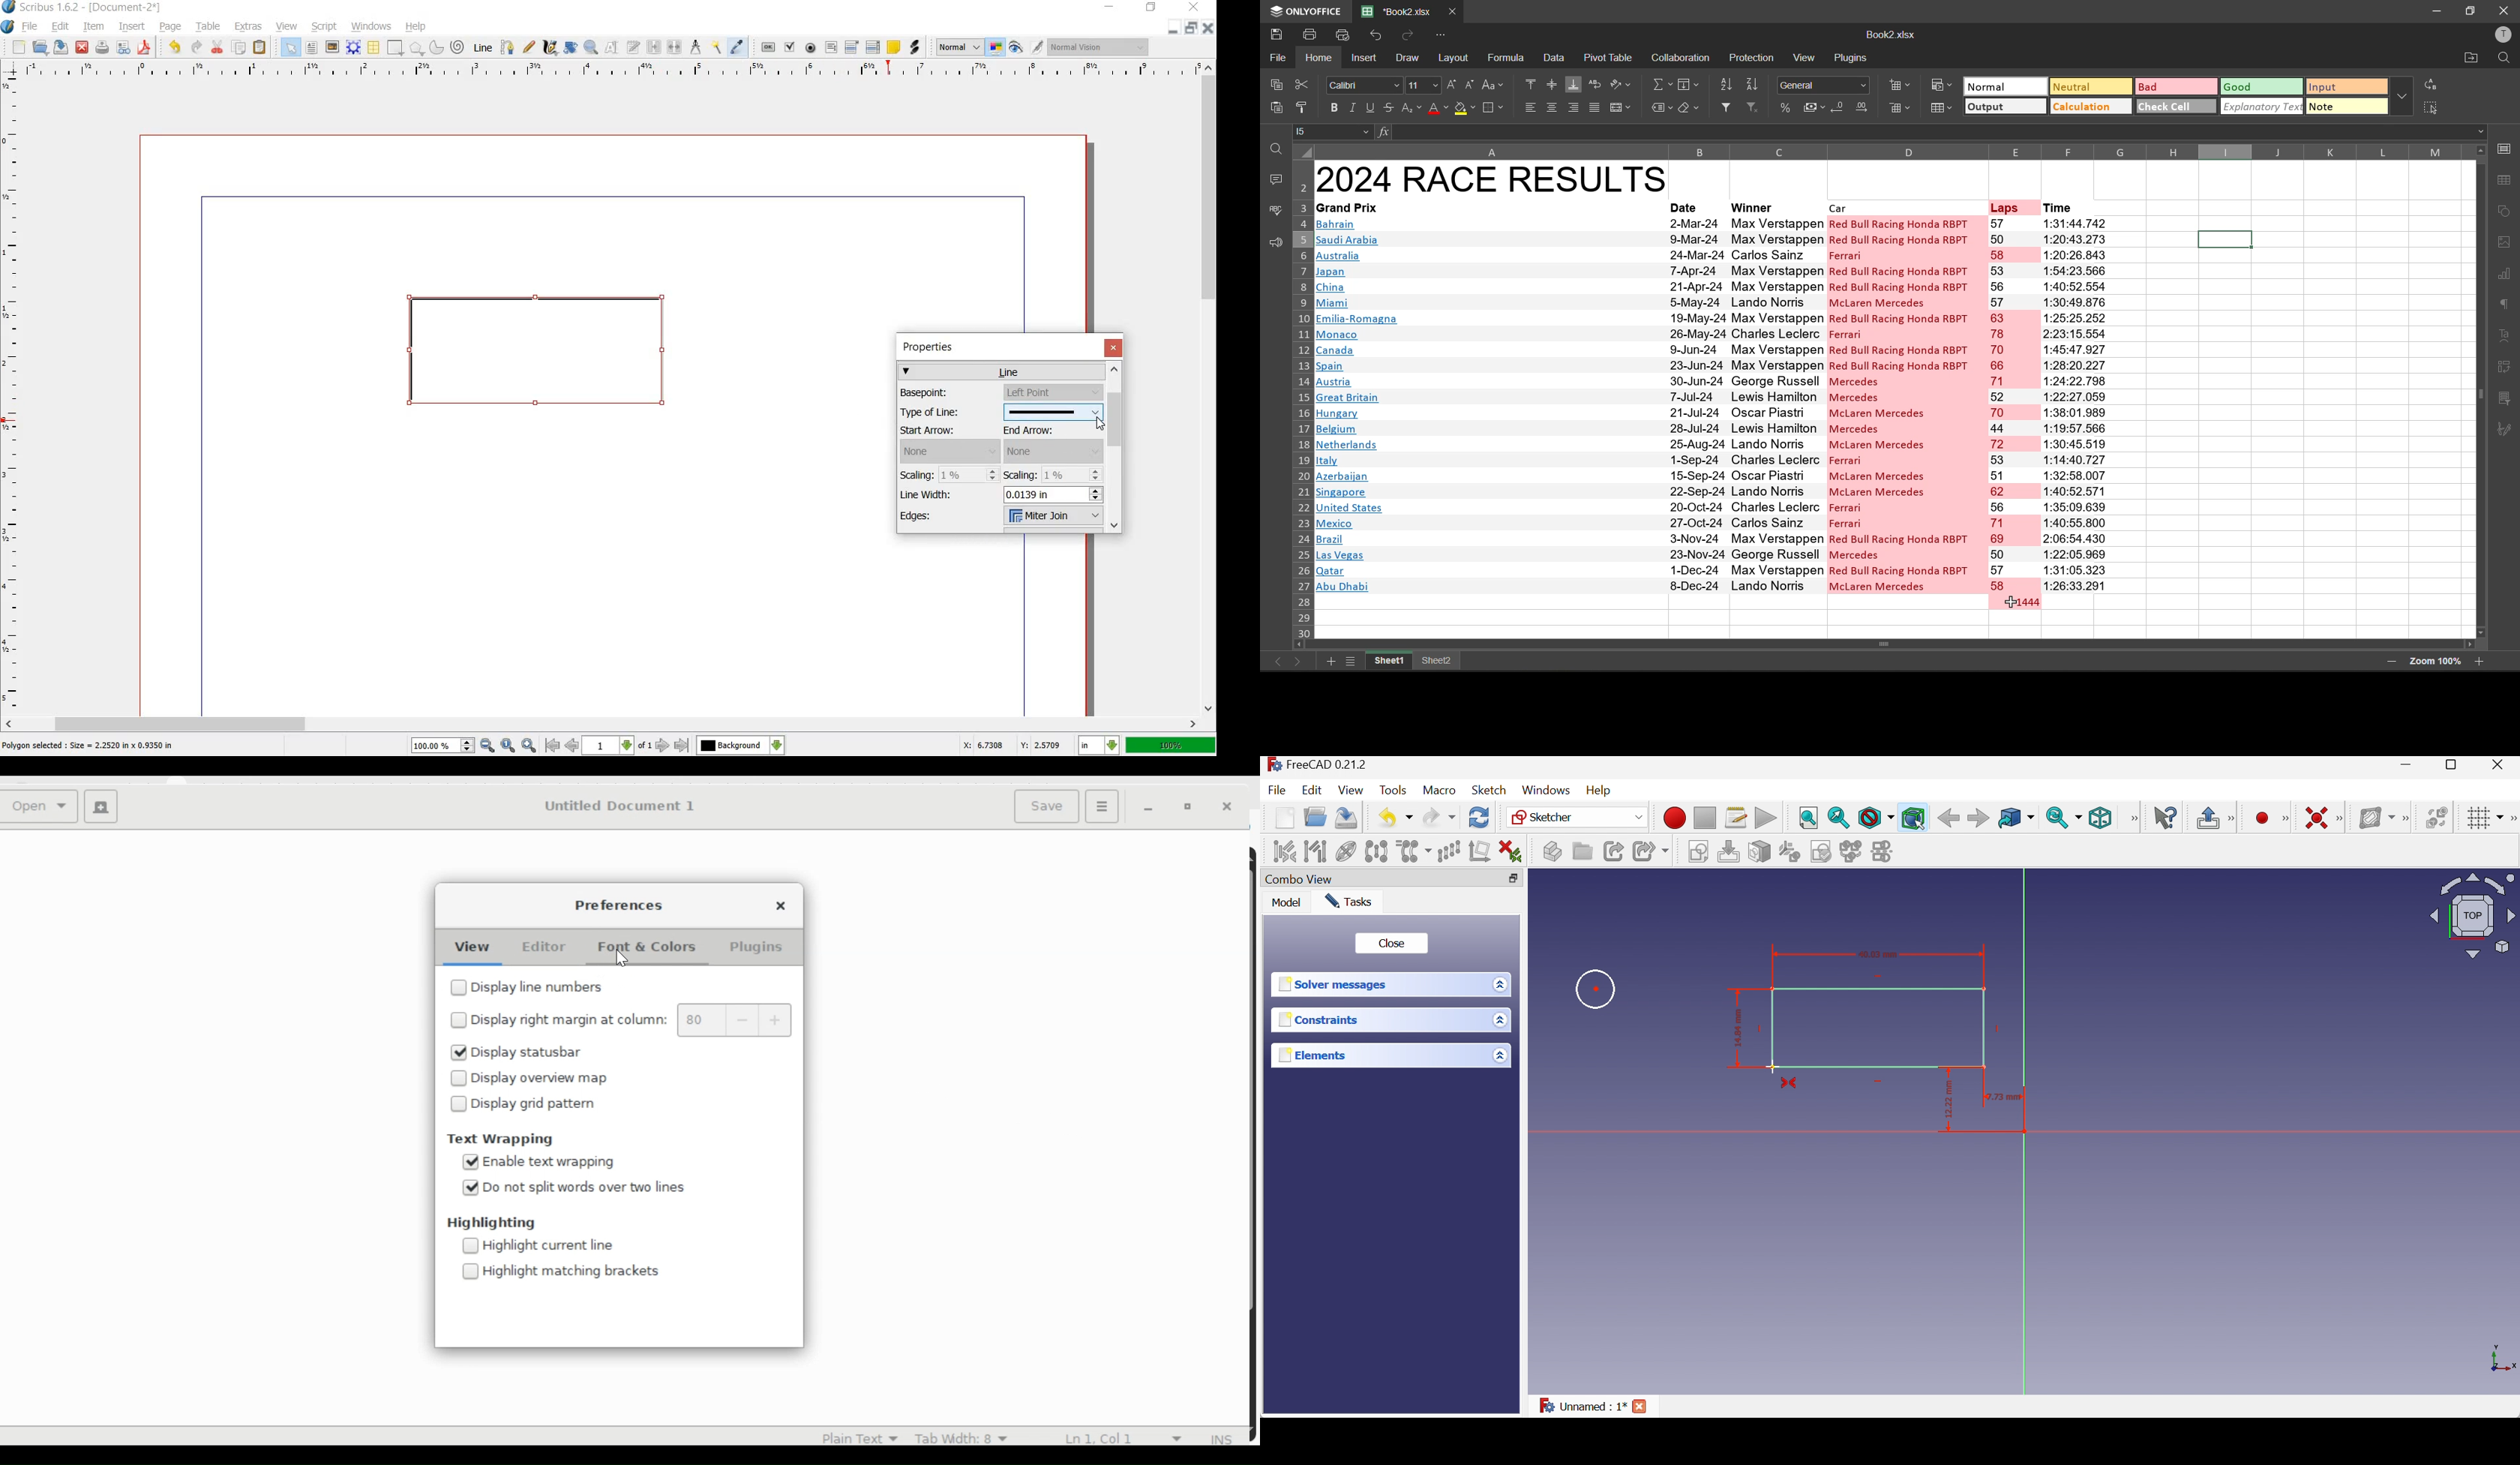  Describe the element at coordinates (549, 47) in the screenshot. I see `CALLIGRAPHIC LINE` at that location.